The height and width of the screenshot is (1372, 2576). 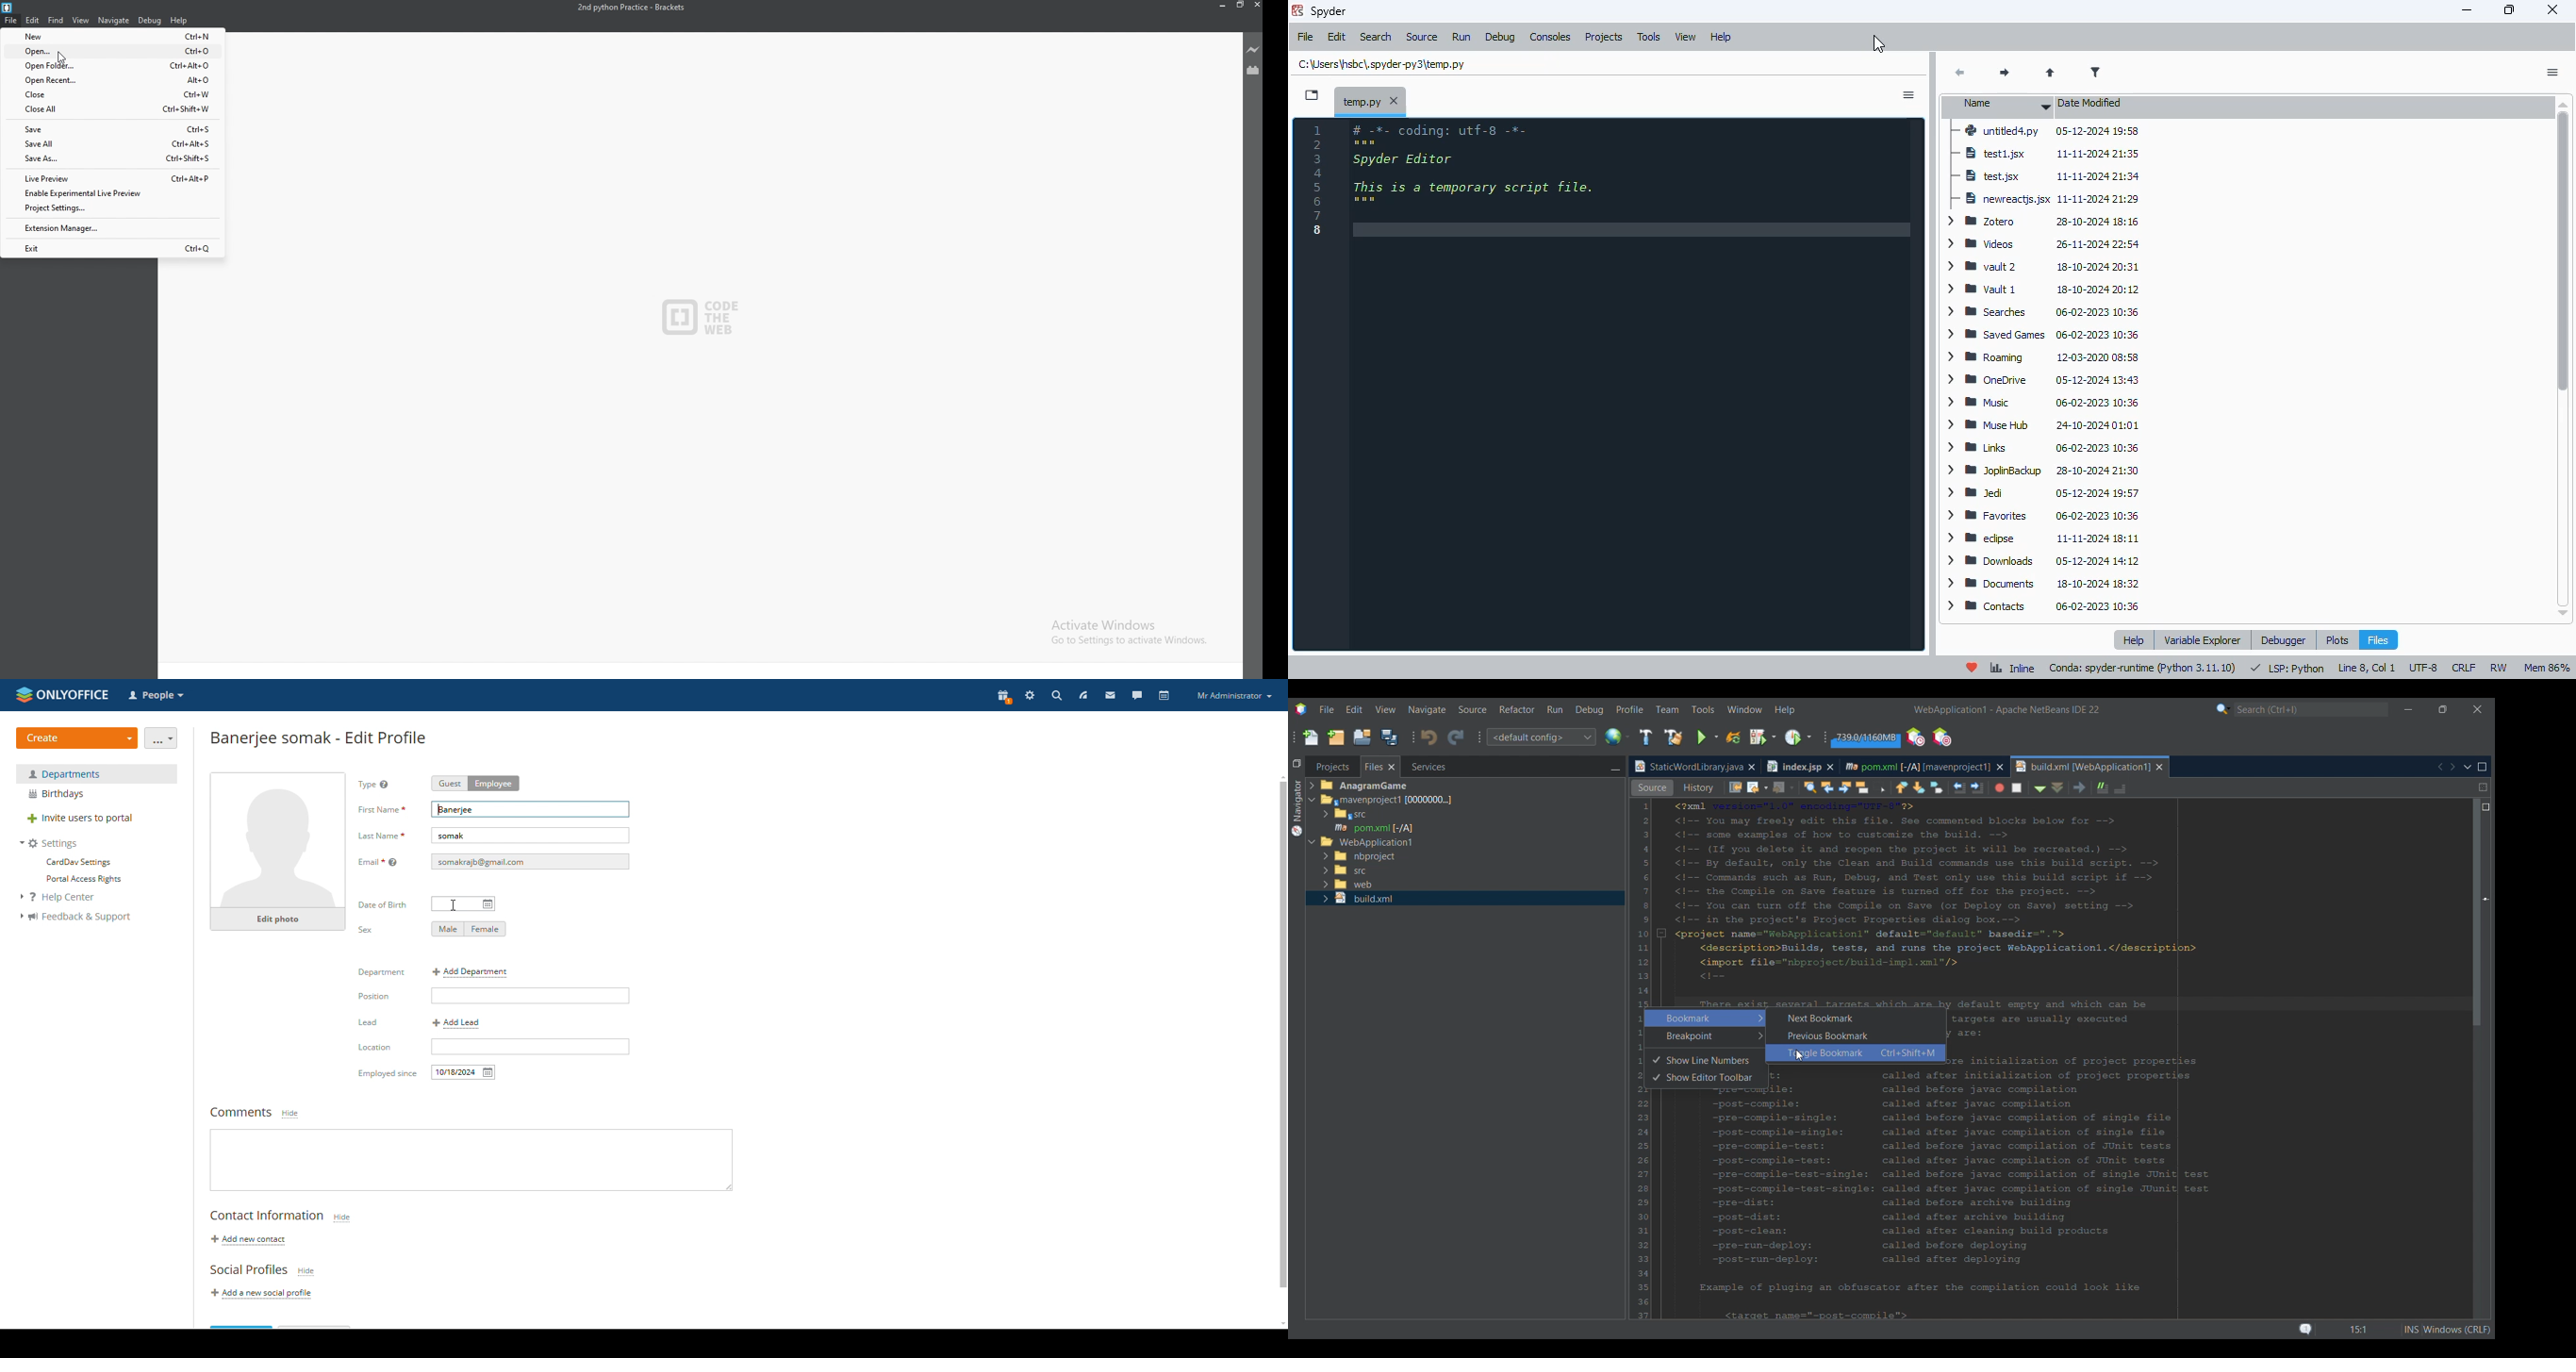 I want to click on minimize, so click(x=2466, y=10).